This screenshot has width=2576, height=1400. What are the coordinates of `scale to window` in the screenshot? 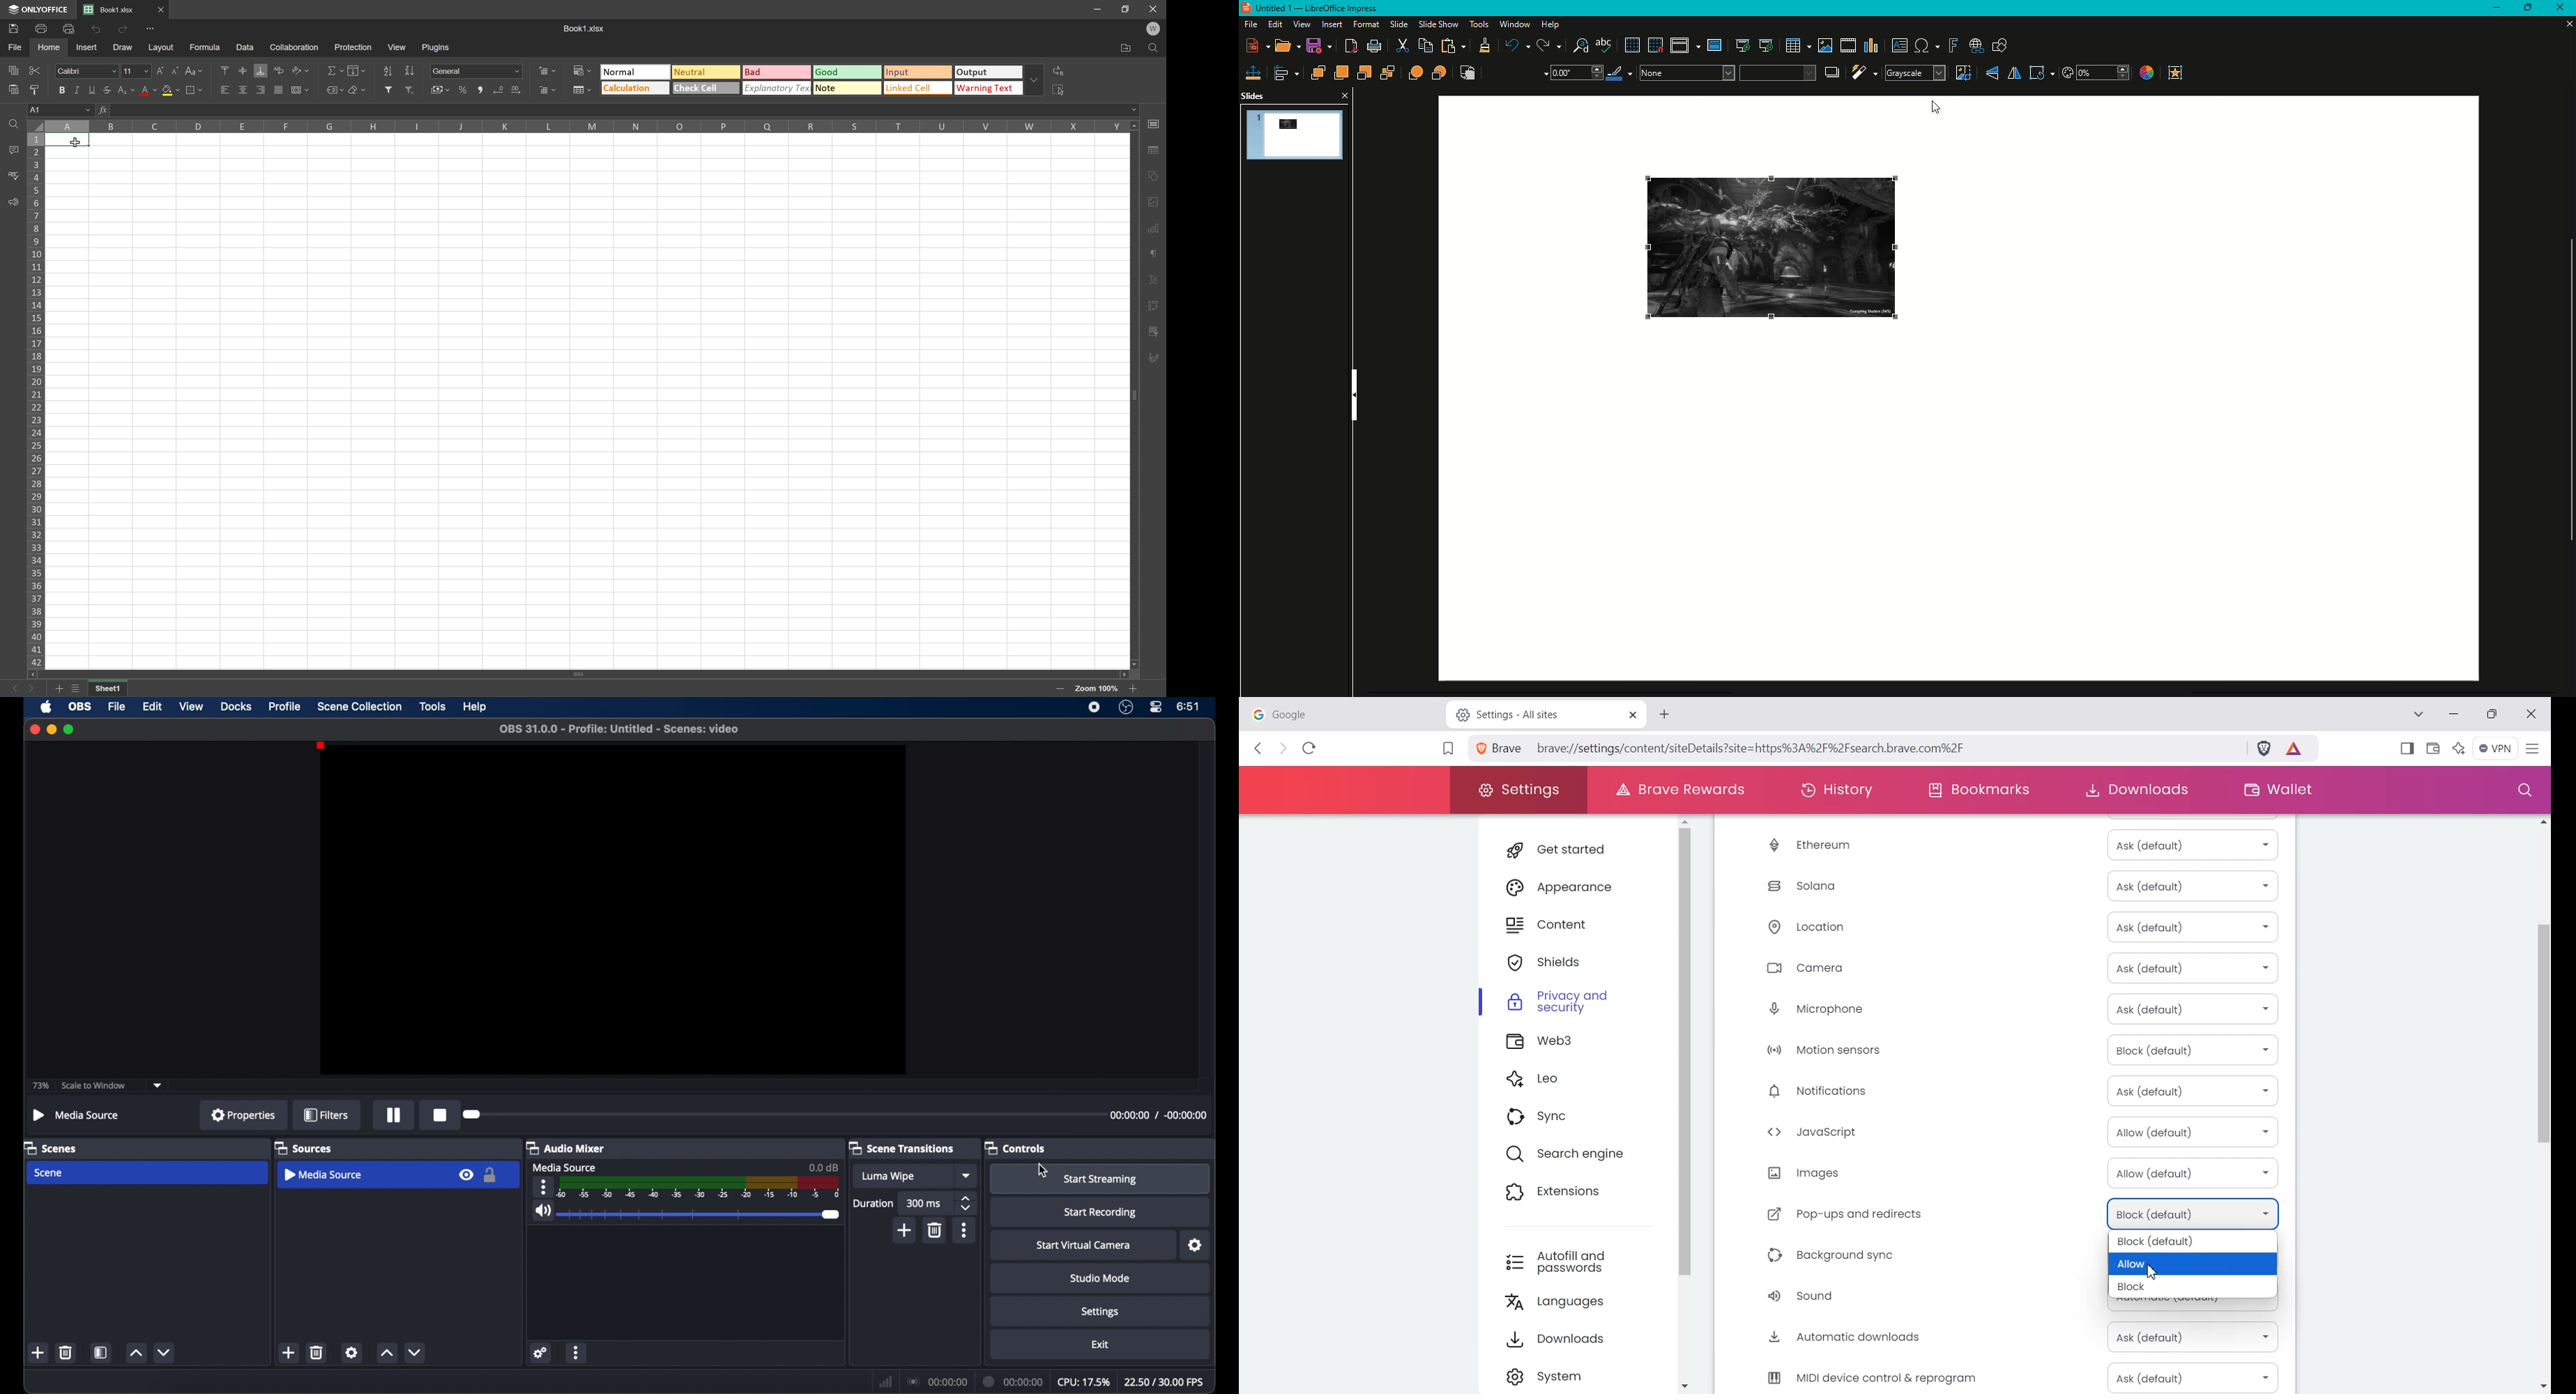 It's located at (94, 1086).